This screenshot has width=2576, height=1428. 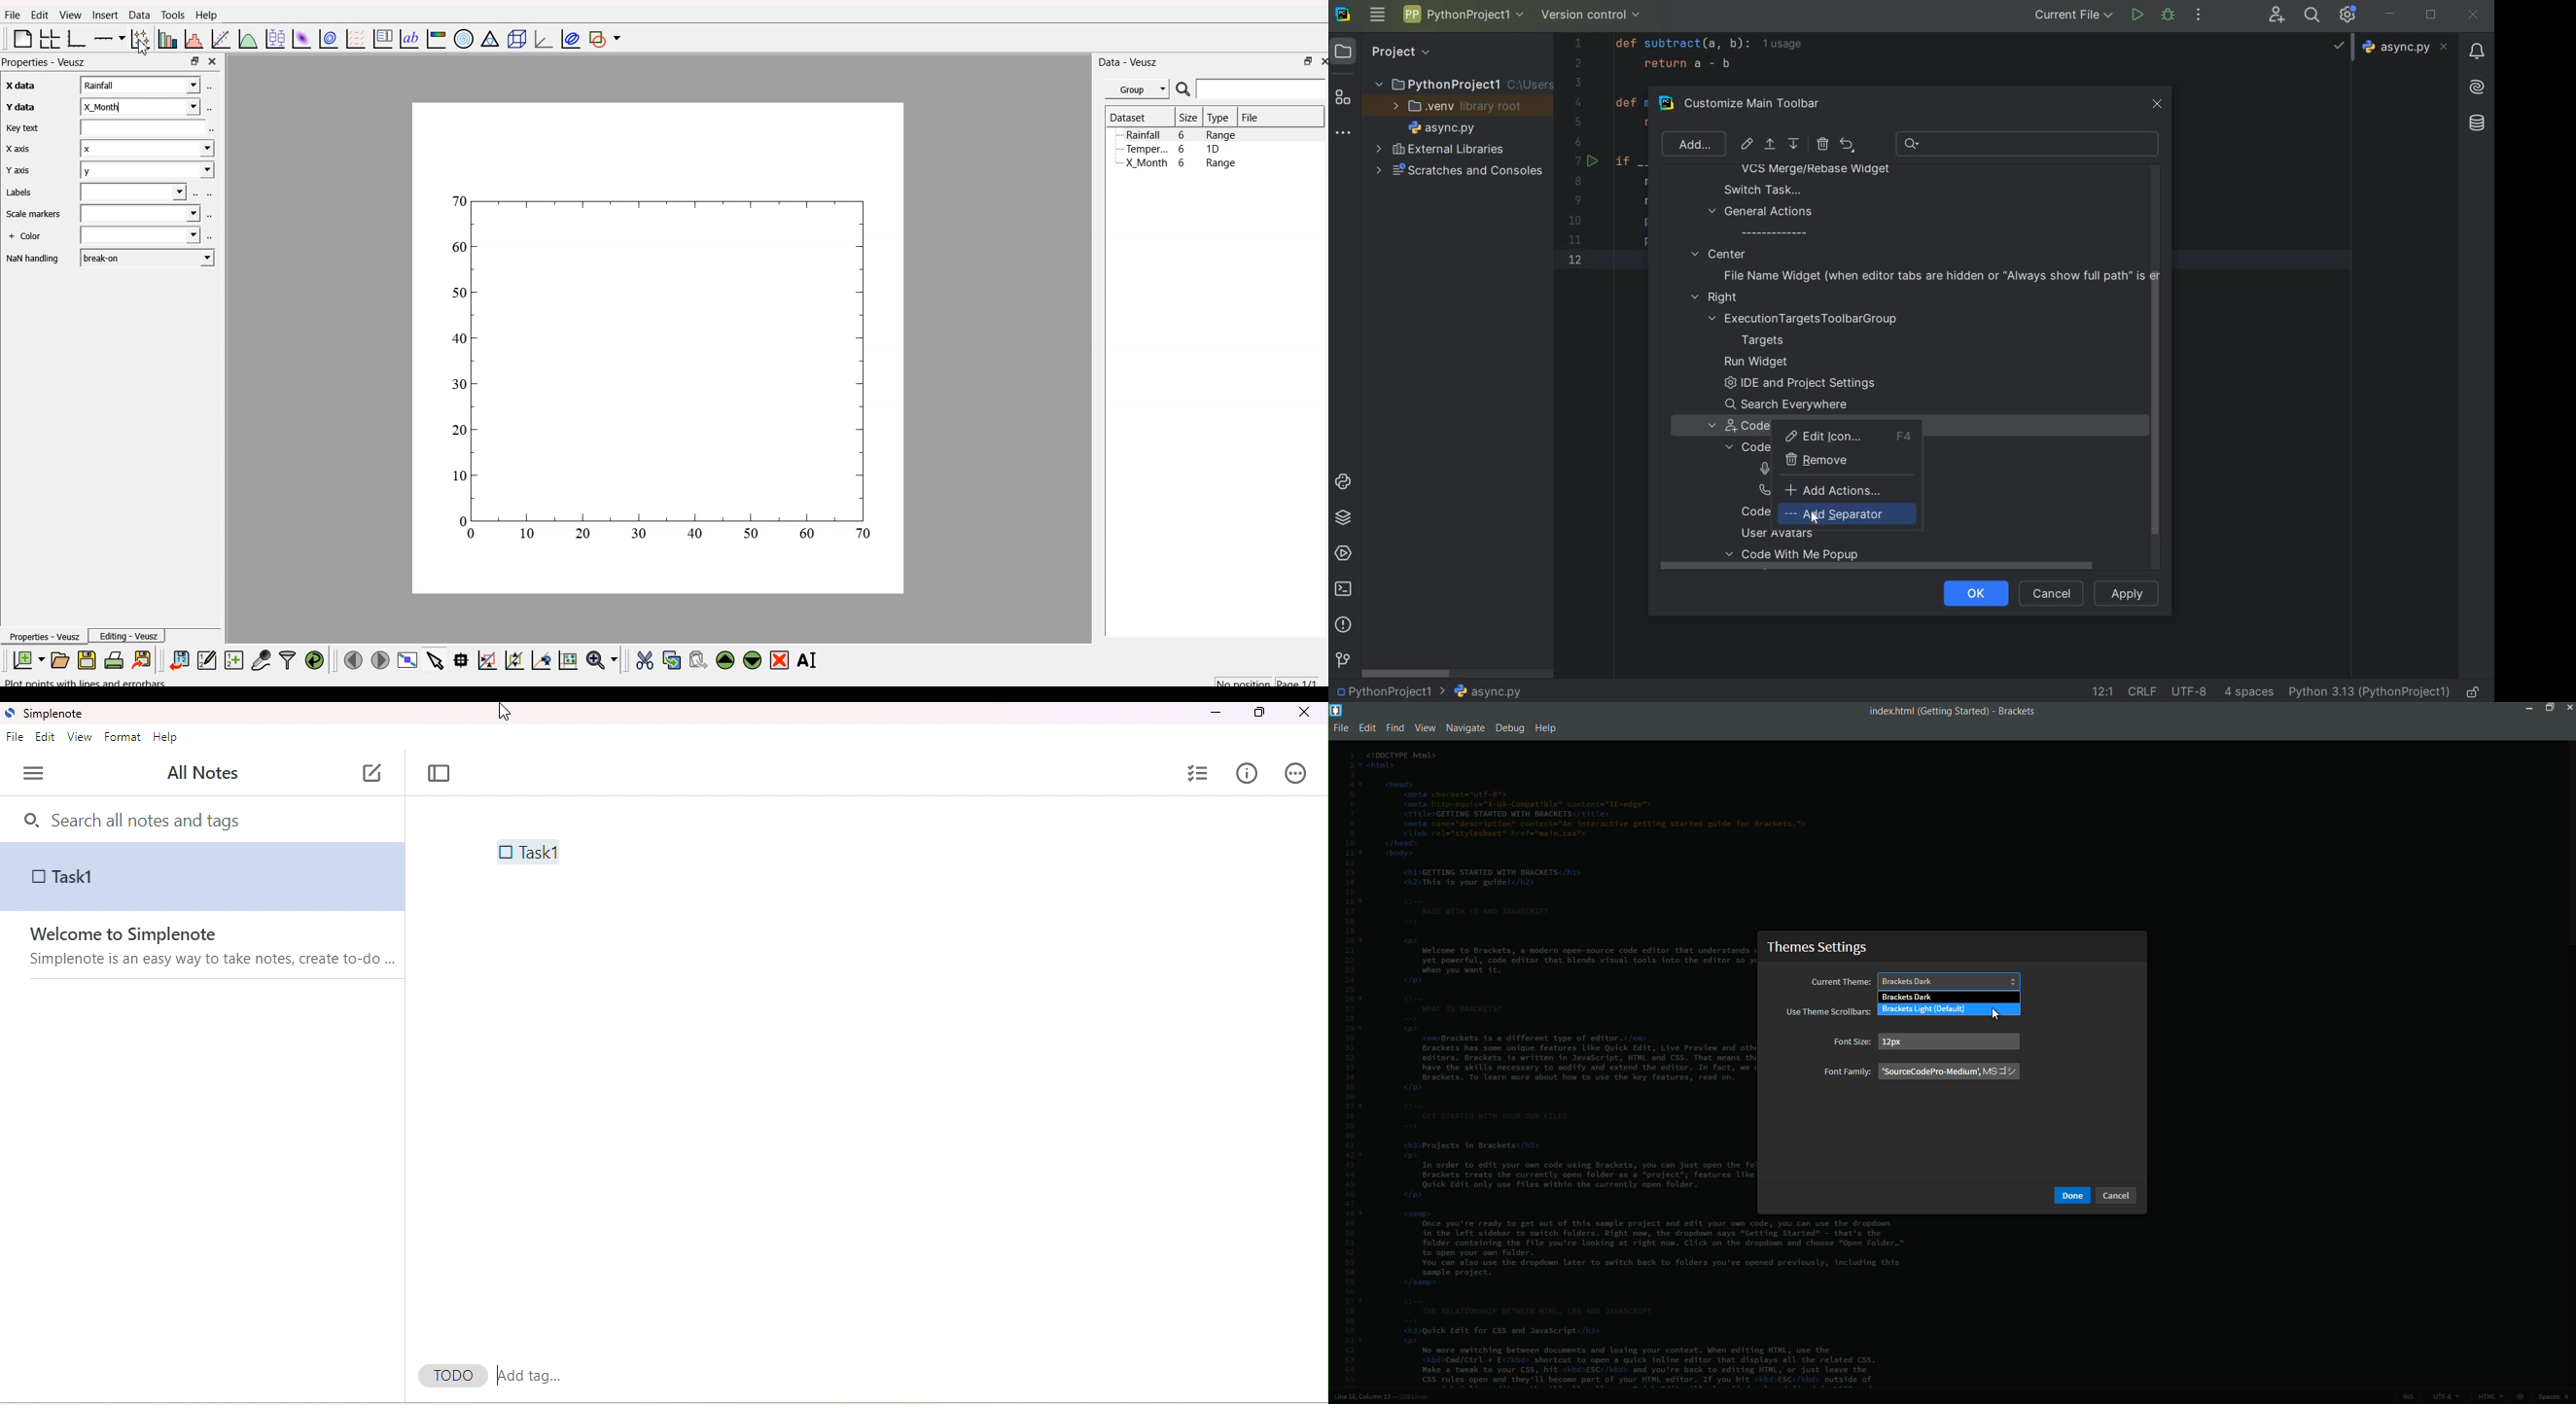 What do you see at coordinates (2569, 707) in the screenshot?
I see `close app` at bounding box center [2569, 707].